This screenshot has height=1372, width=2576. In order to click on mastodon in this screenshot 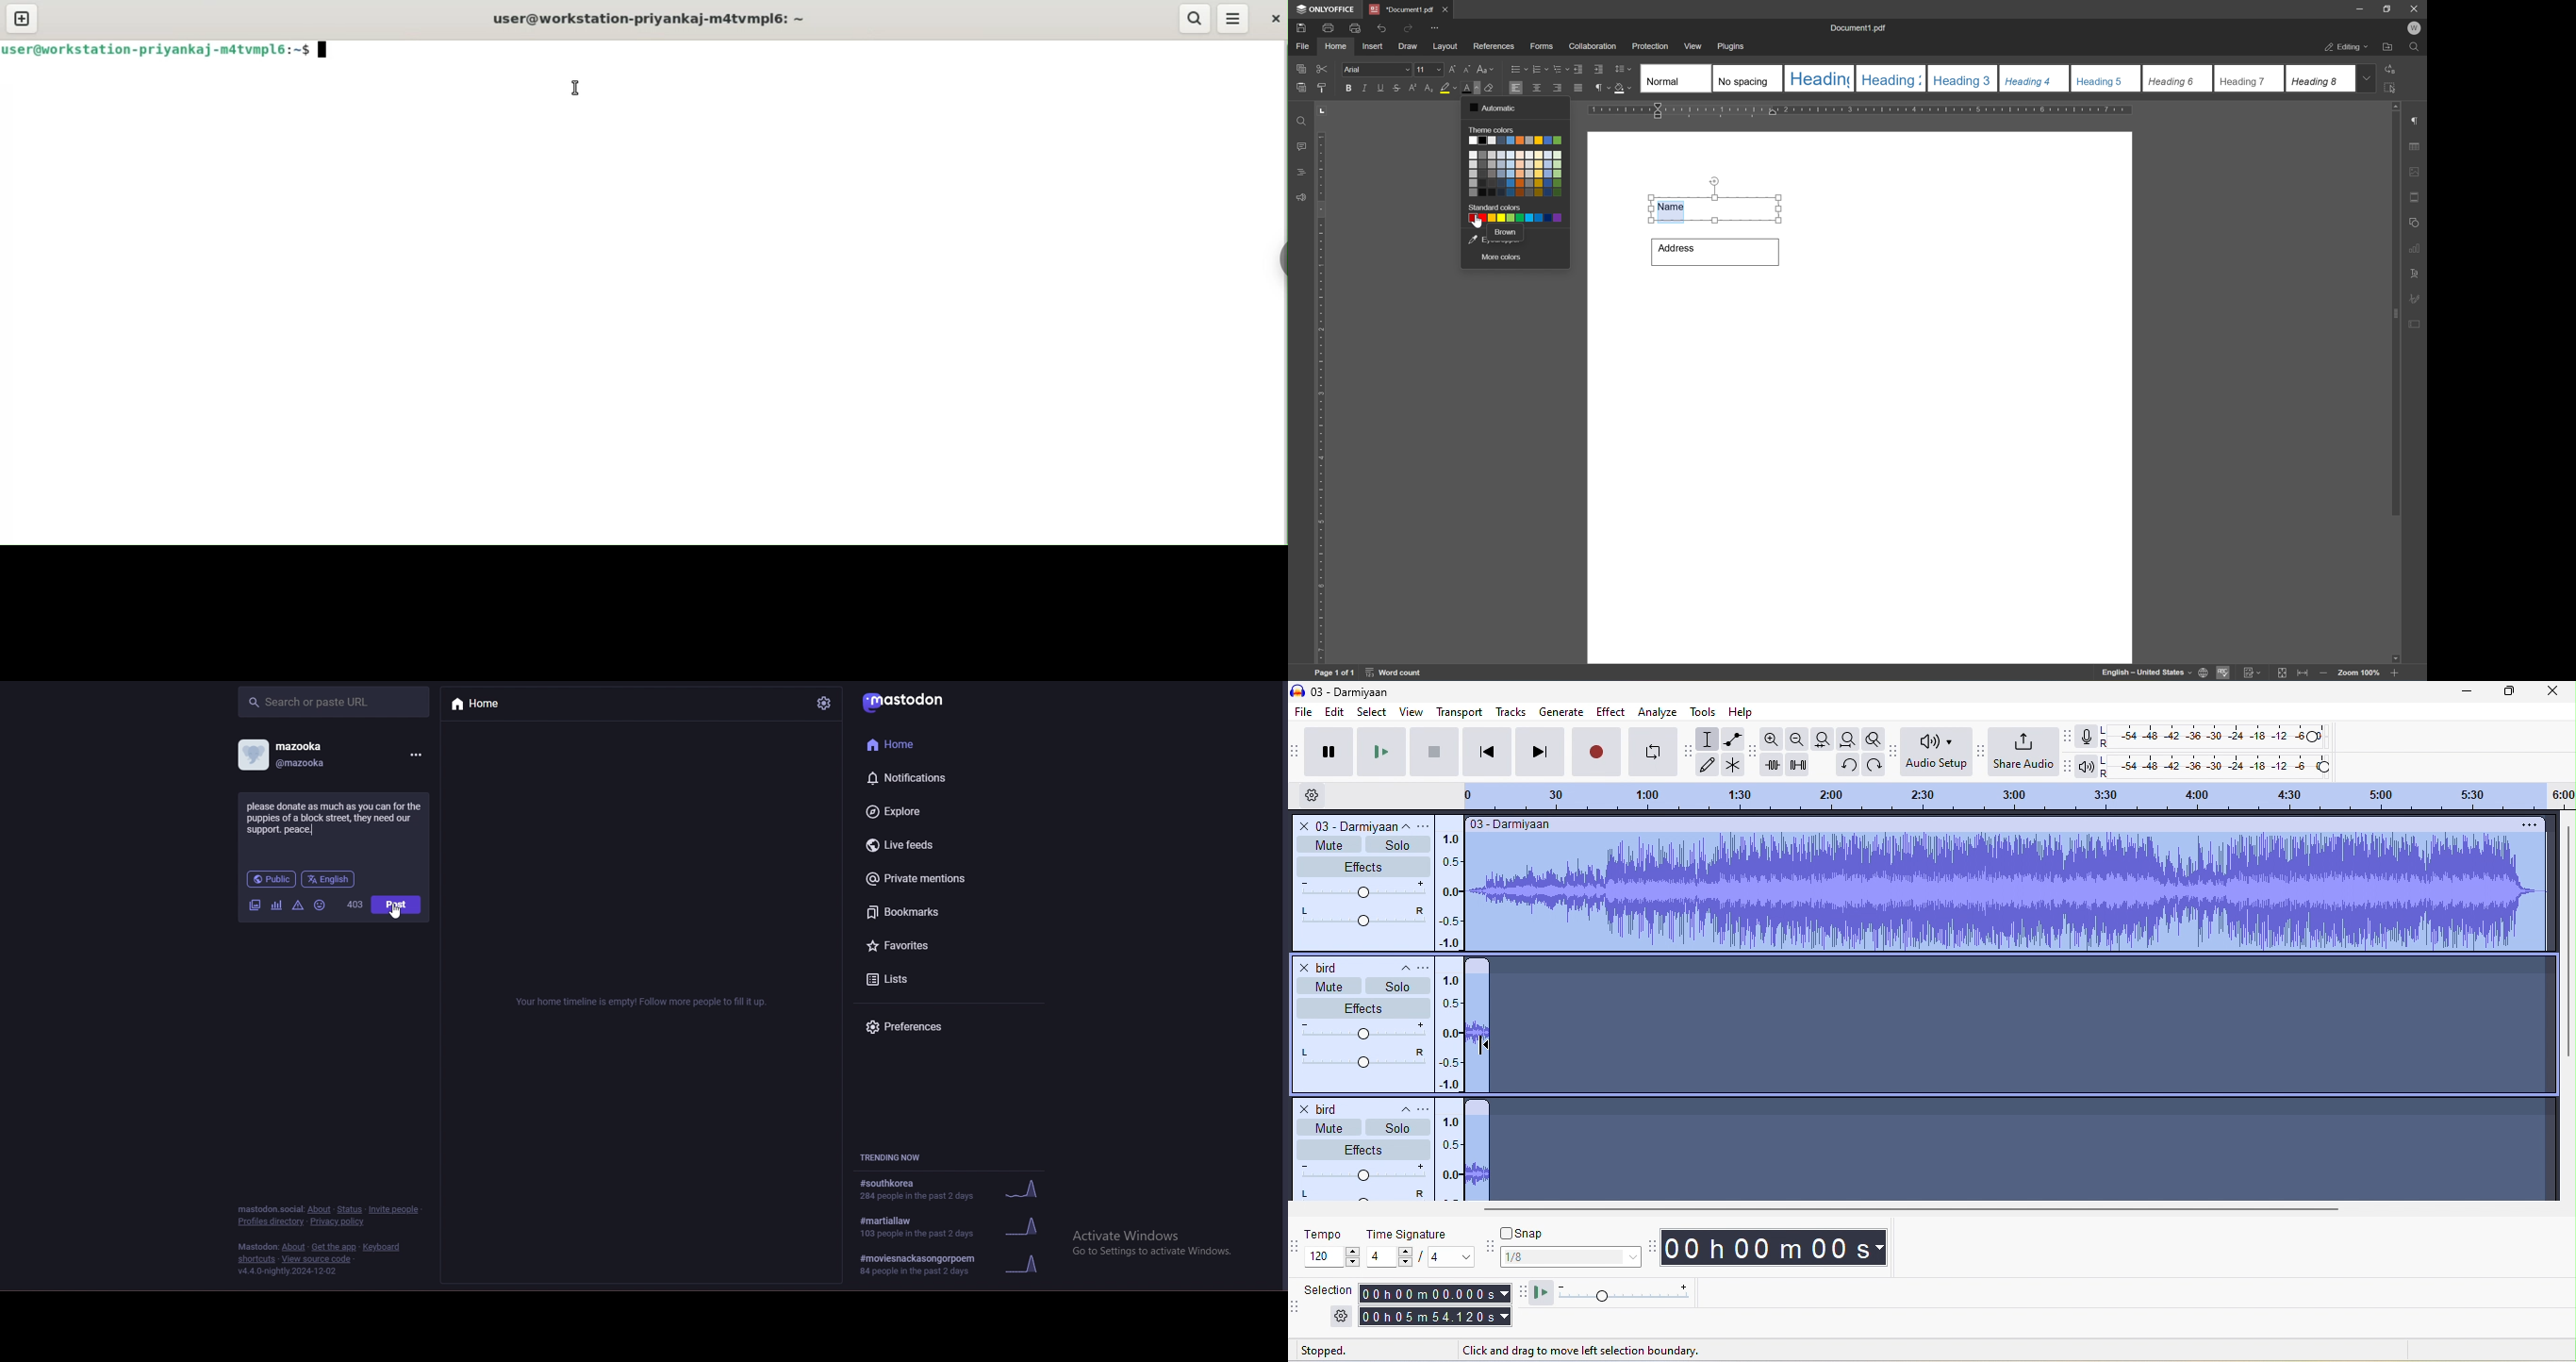, I will do `click(909, 702)`.